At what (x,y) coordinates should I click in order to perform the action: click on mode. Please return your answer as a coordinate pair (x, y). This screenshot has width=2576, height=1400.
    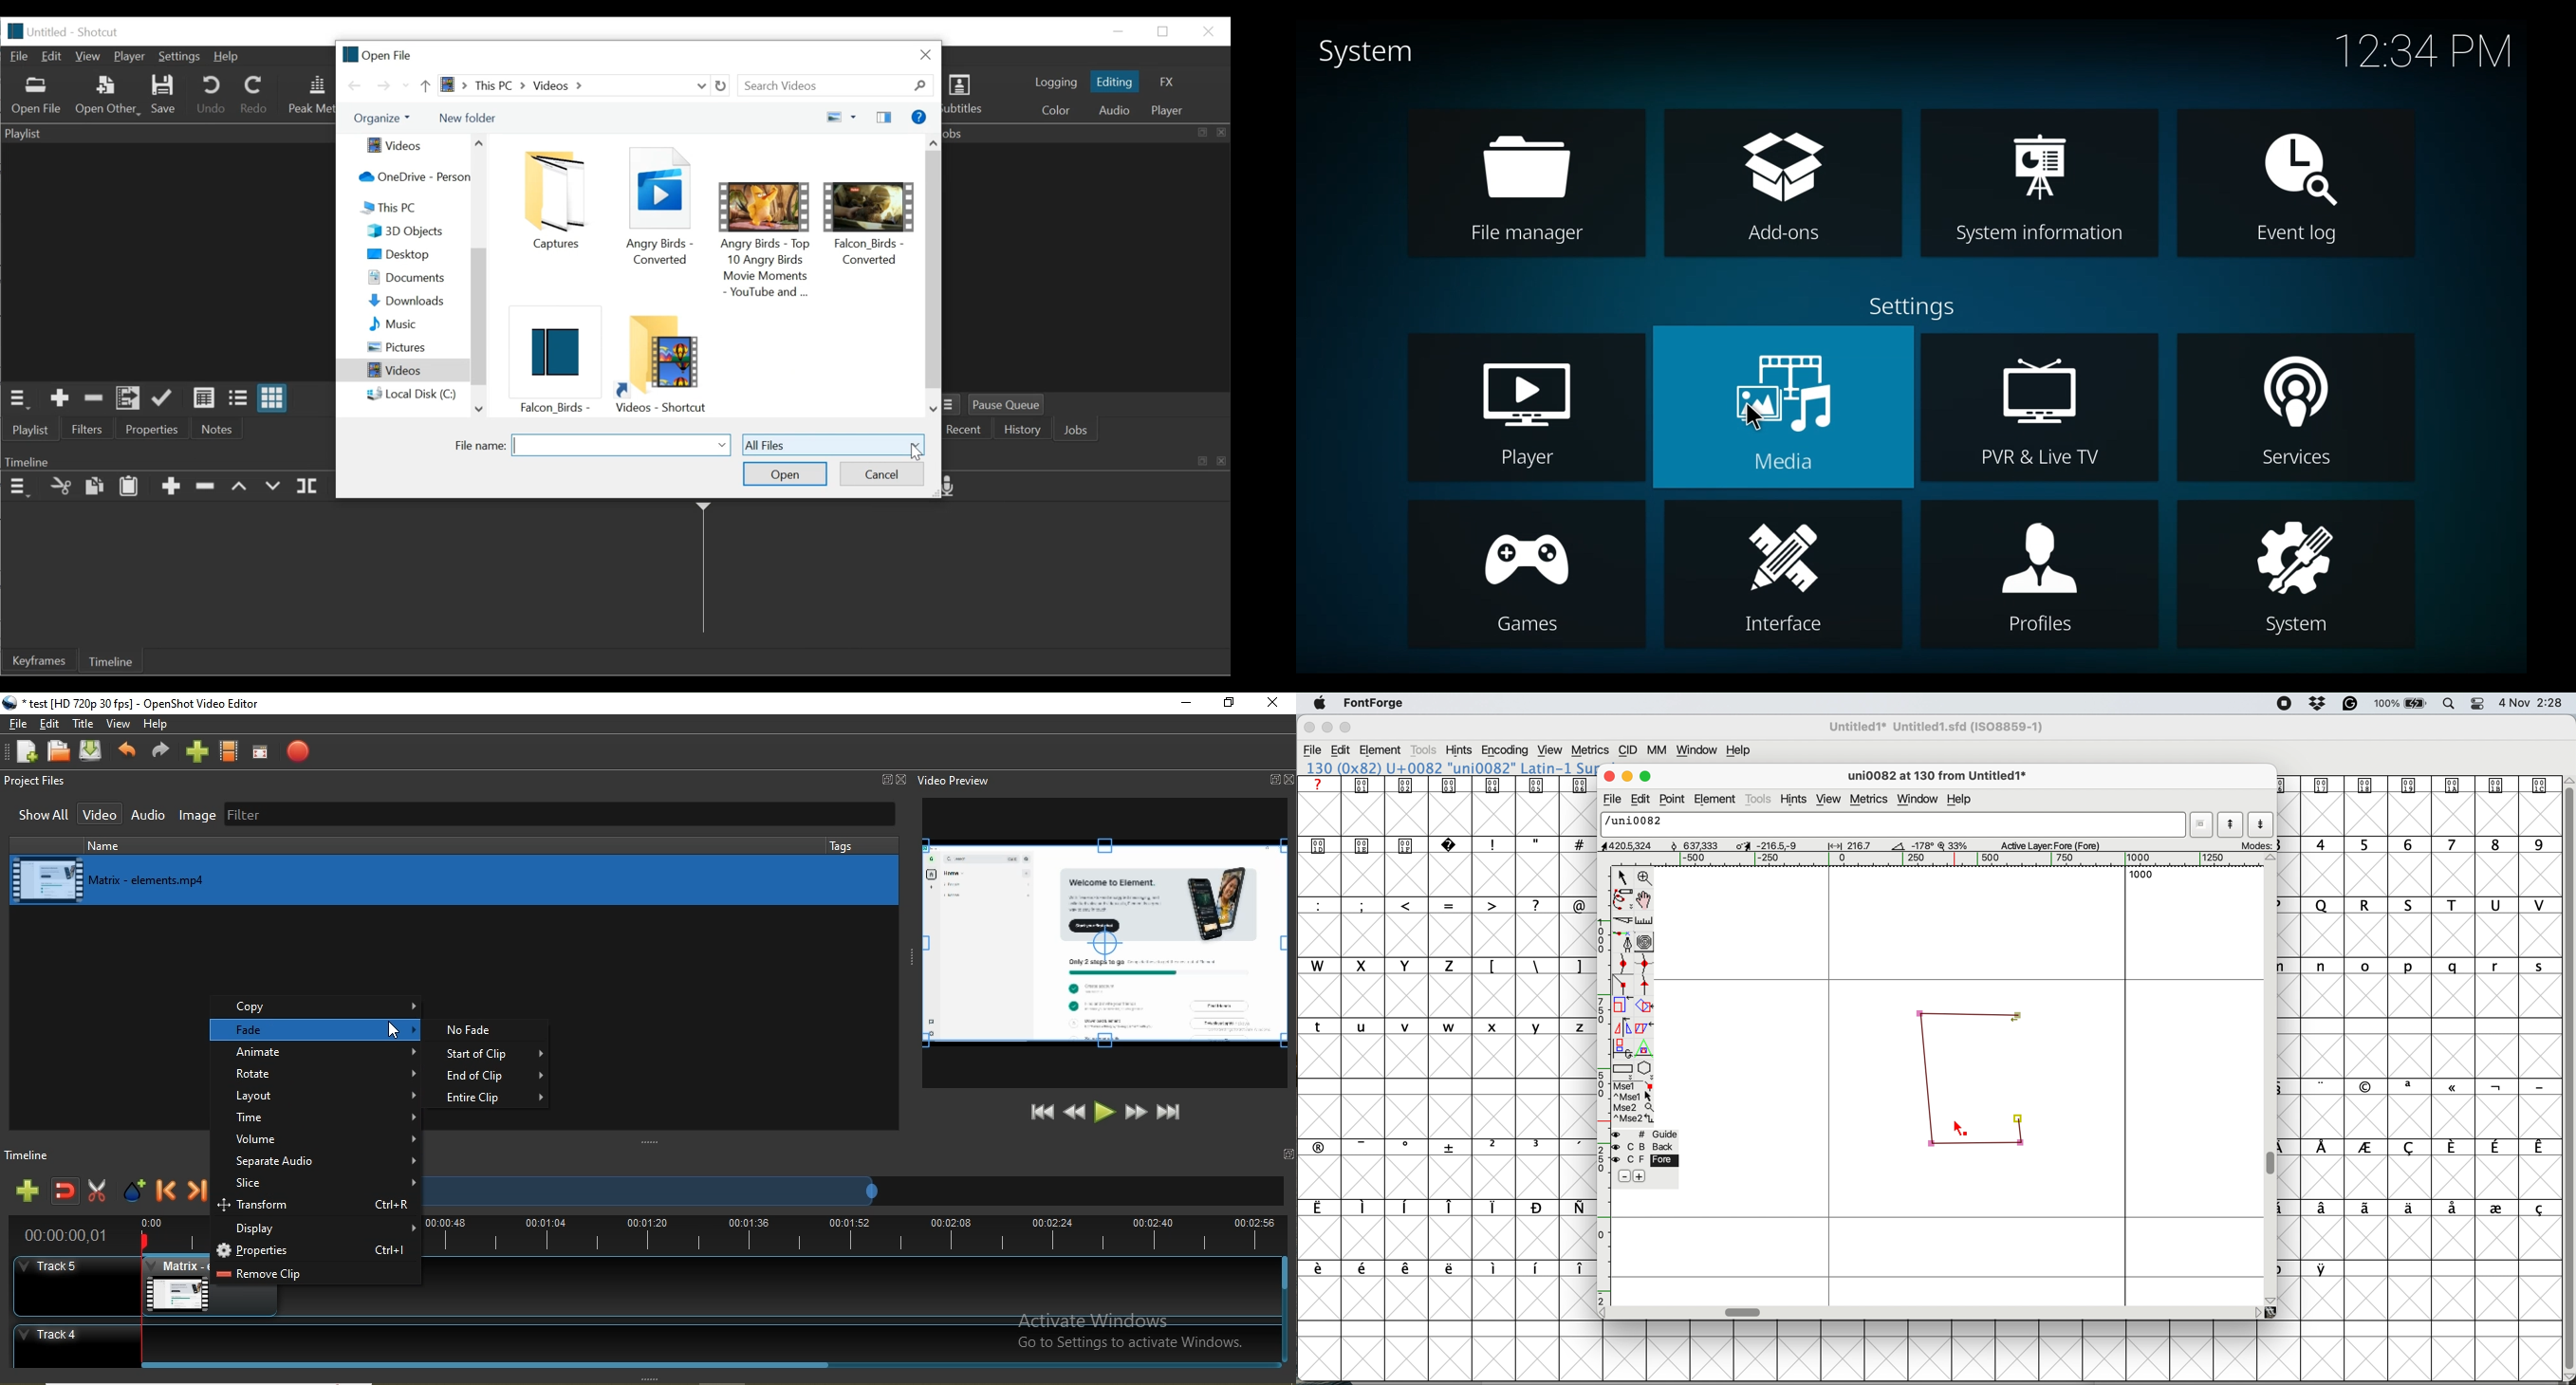
    Looking at the image, I should click on (2254, 845).